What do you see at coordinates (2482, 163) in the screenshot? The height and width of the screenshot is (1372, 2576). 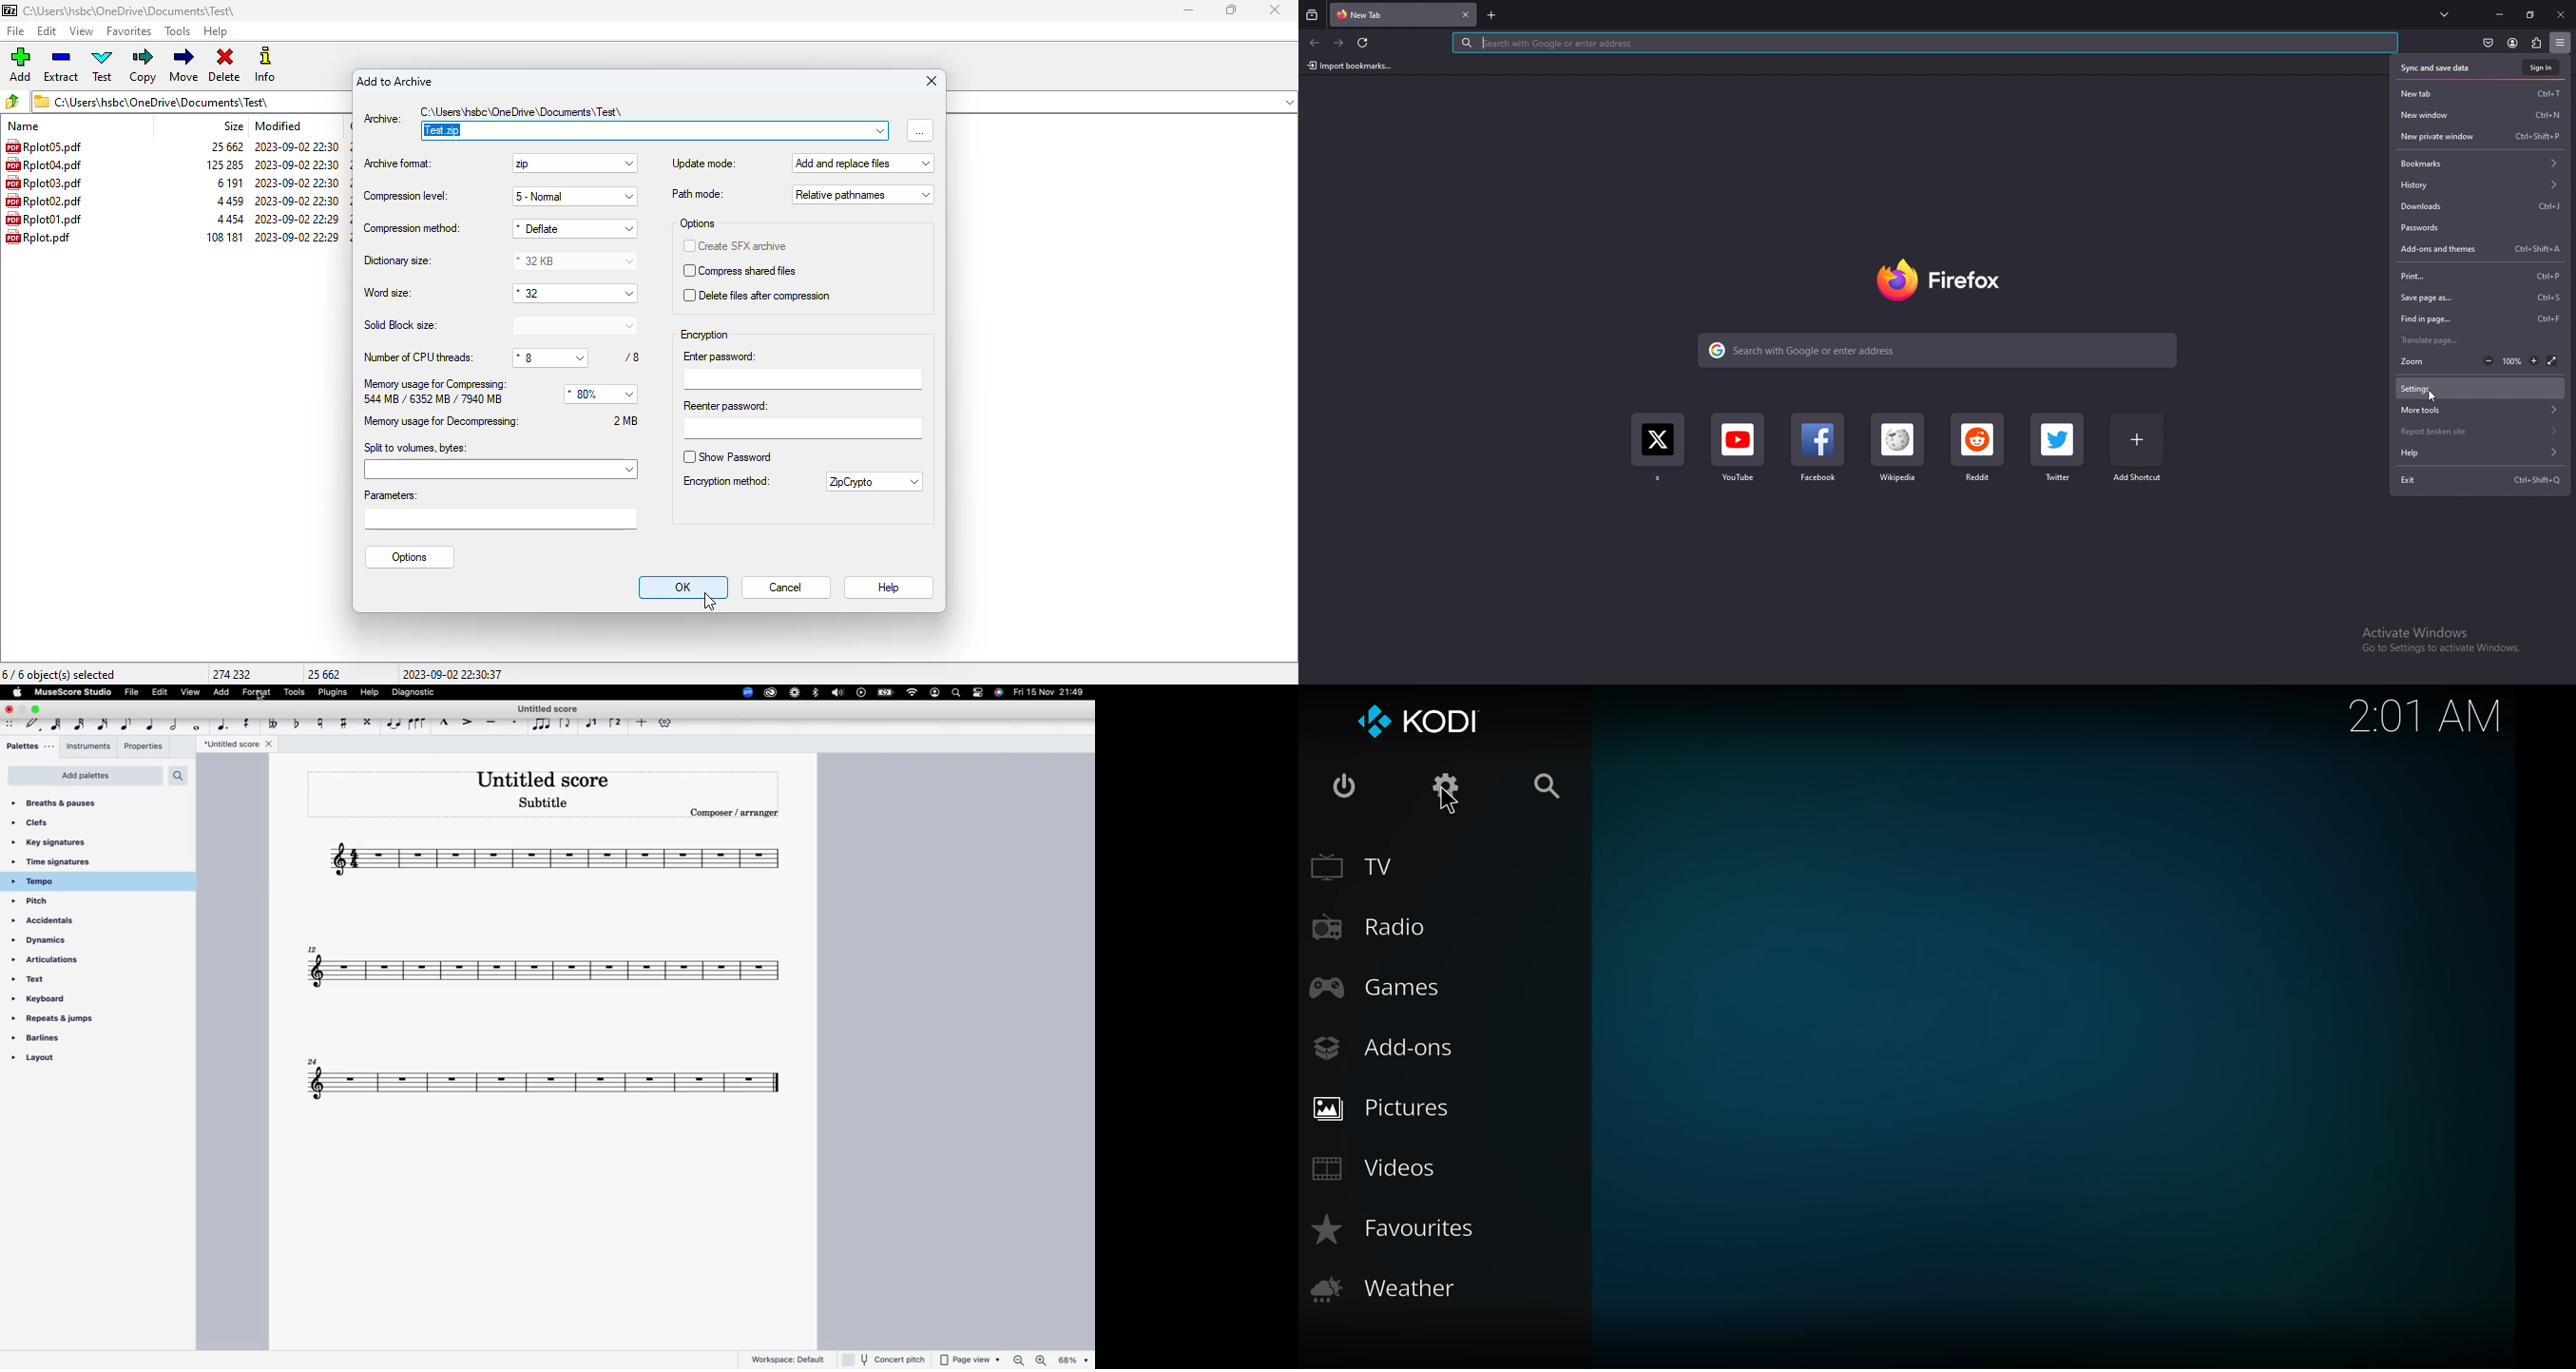 I see `bookmarks` at bounding box center [2482, 163].